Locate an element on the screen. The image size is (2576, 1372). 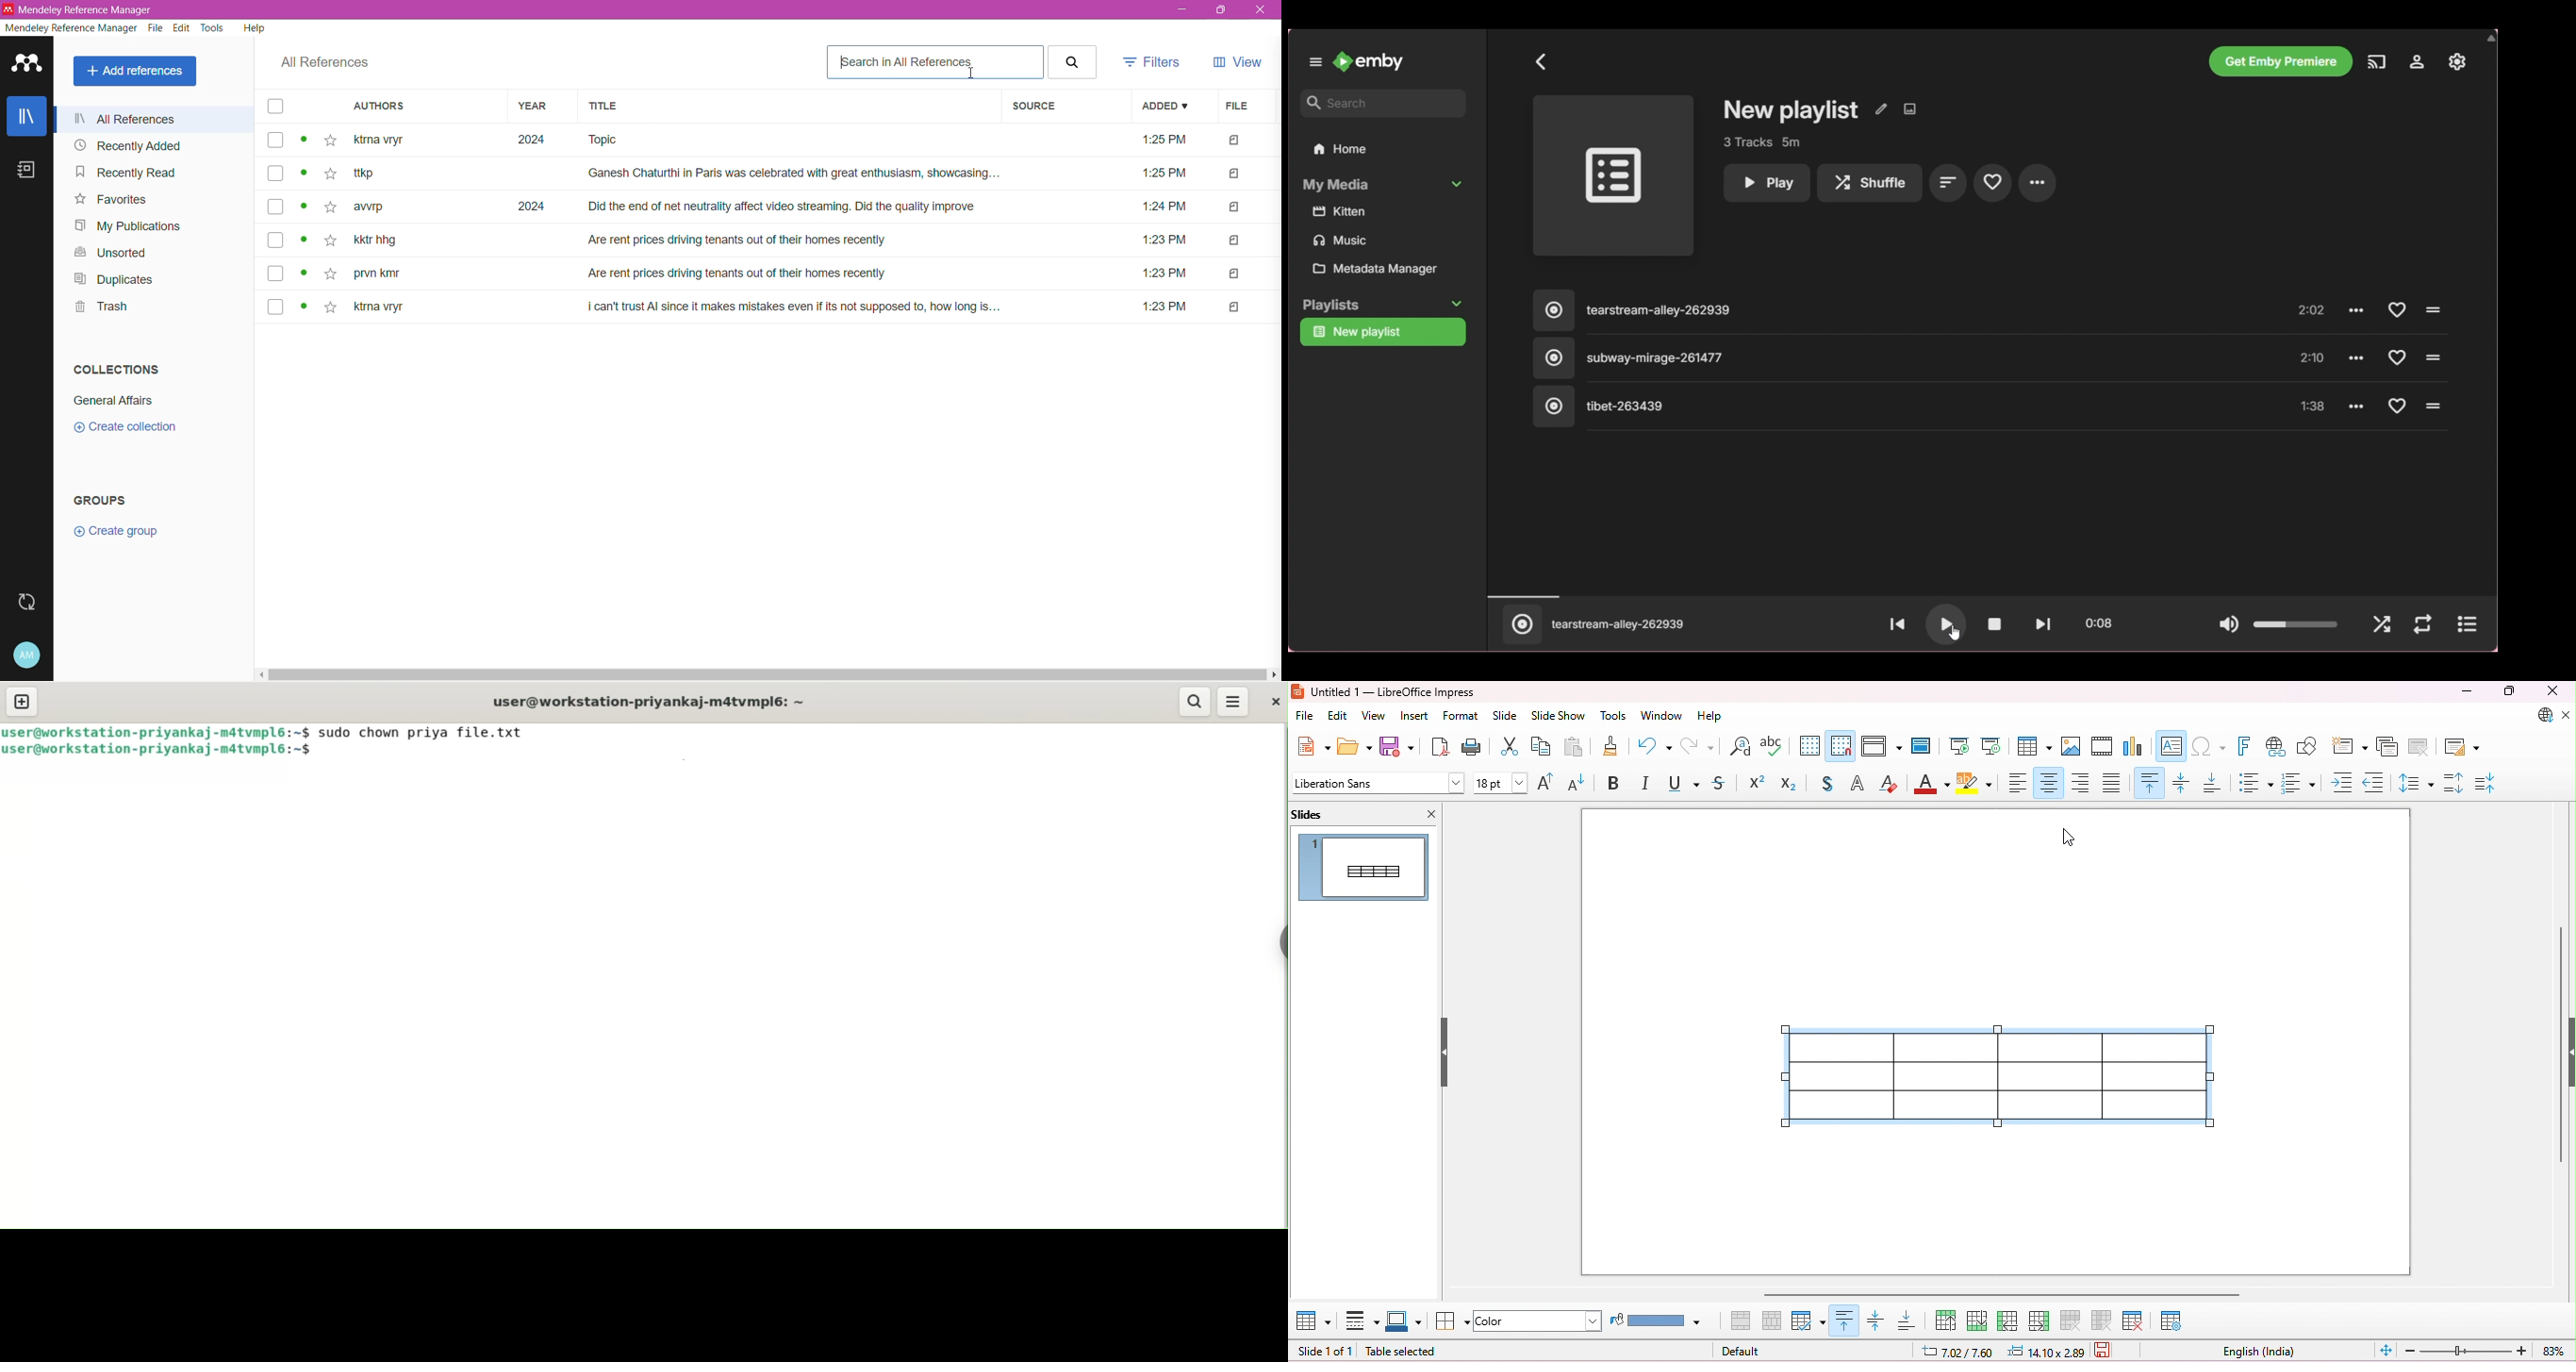
table properties is located at coordinates (2171, 1320).